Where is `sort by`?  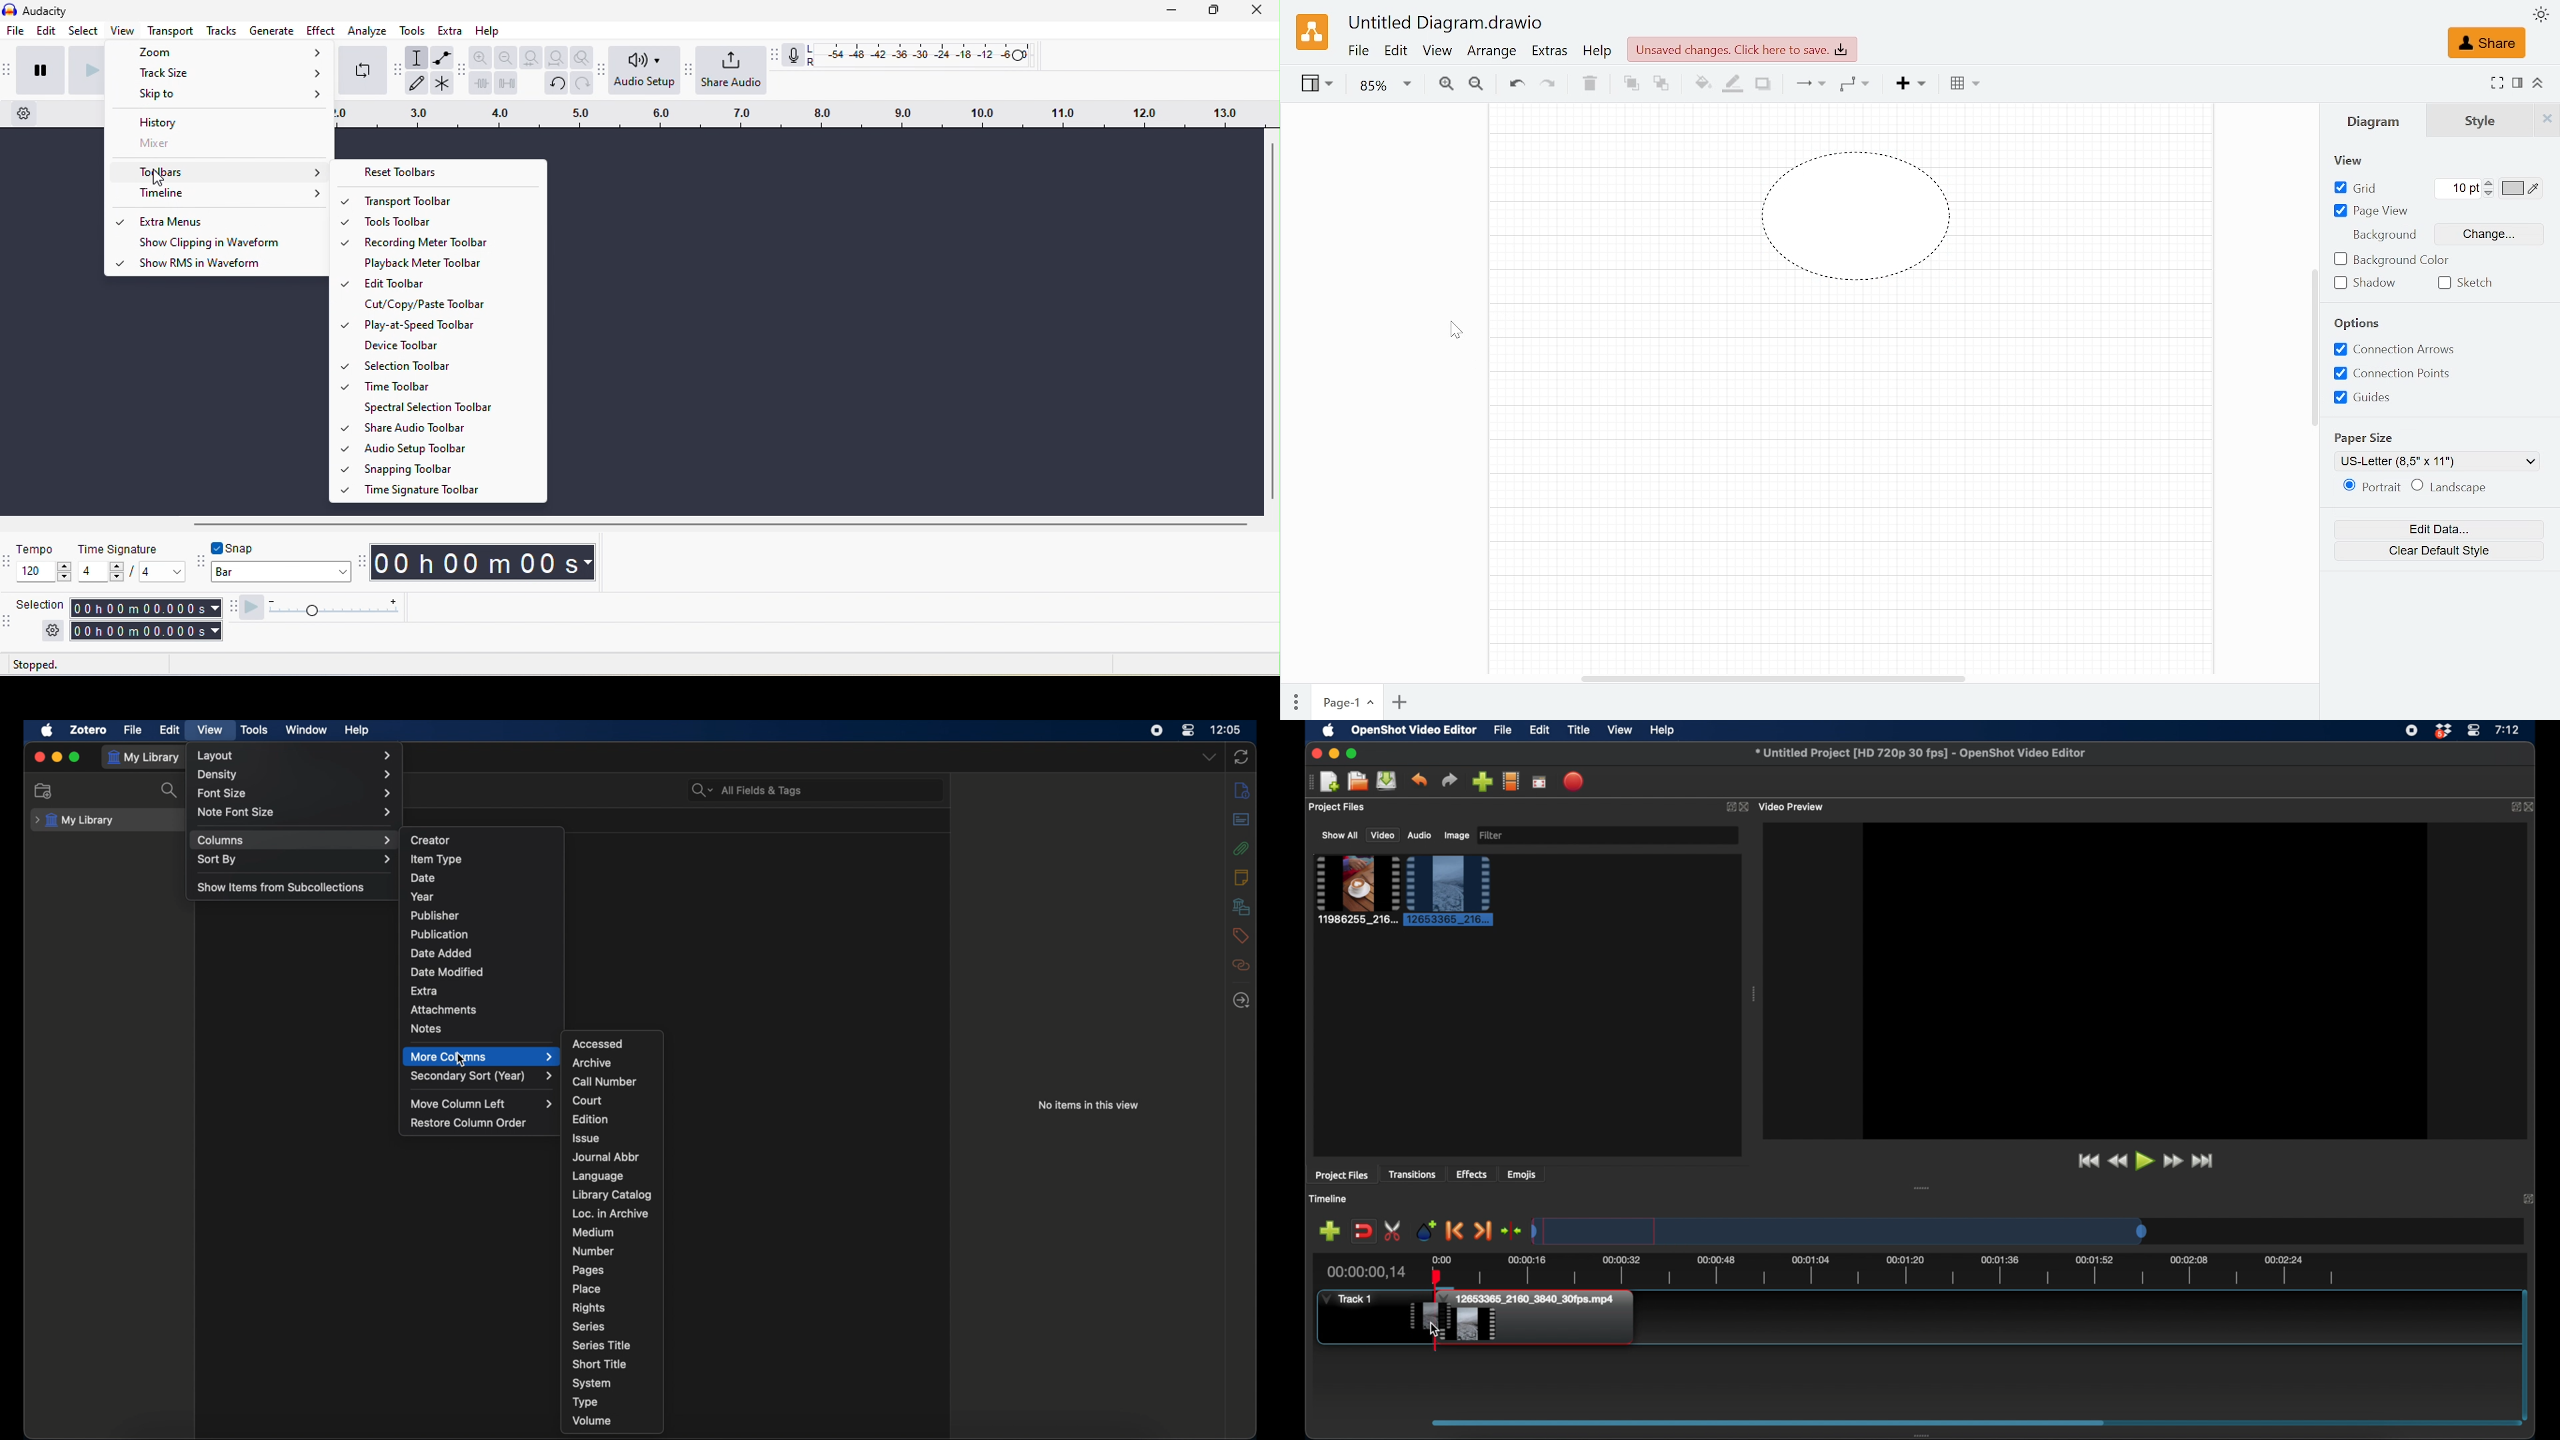
sort by is located at coordinates (295, 859).